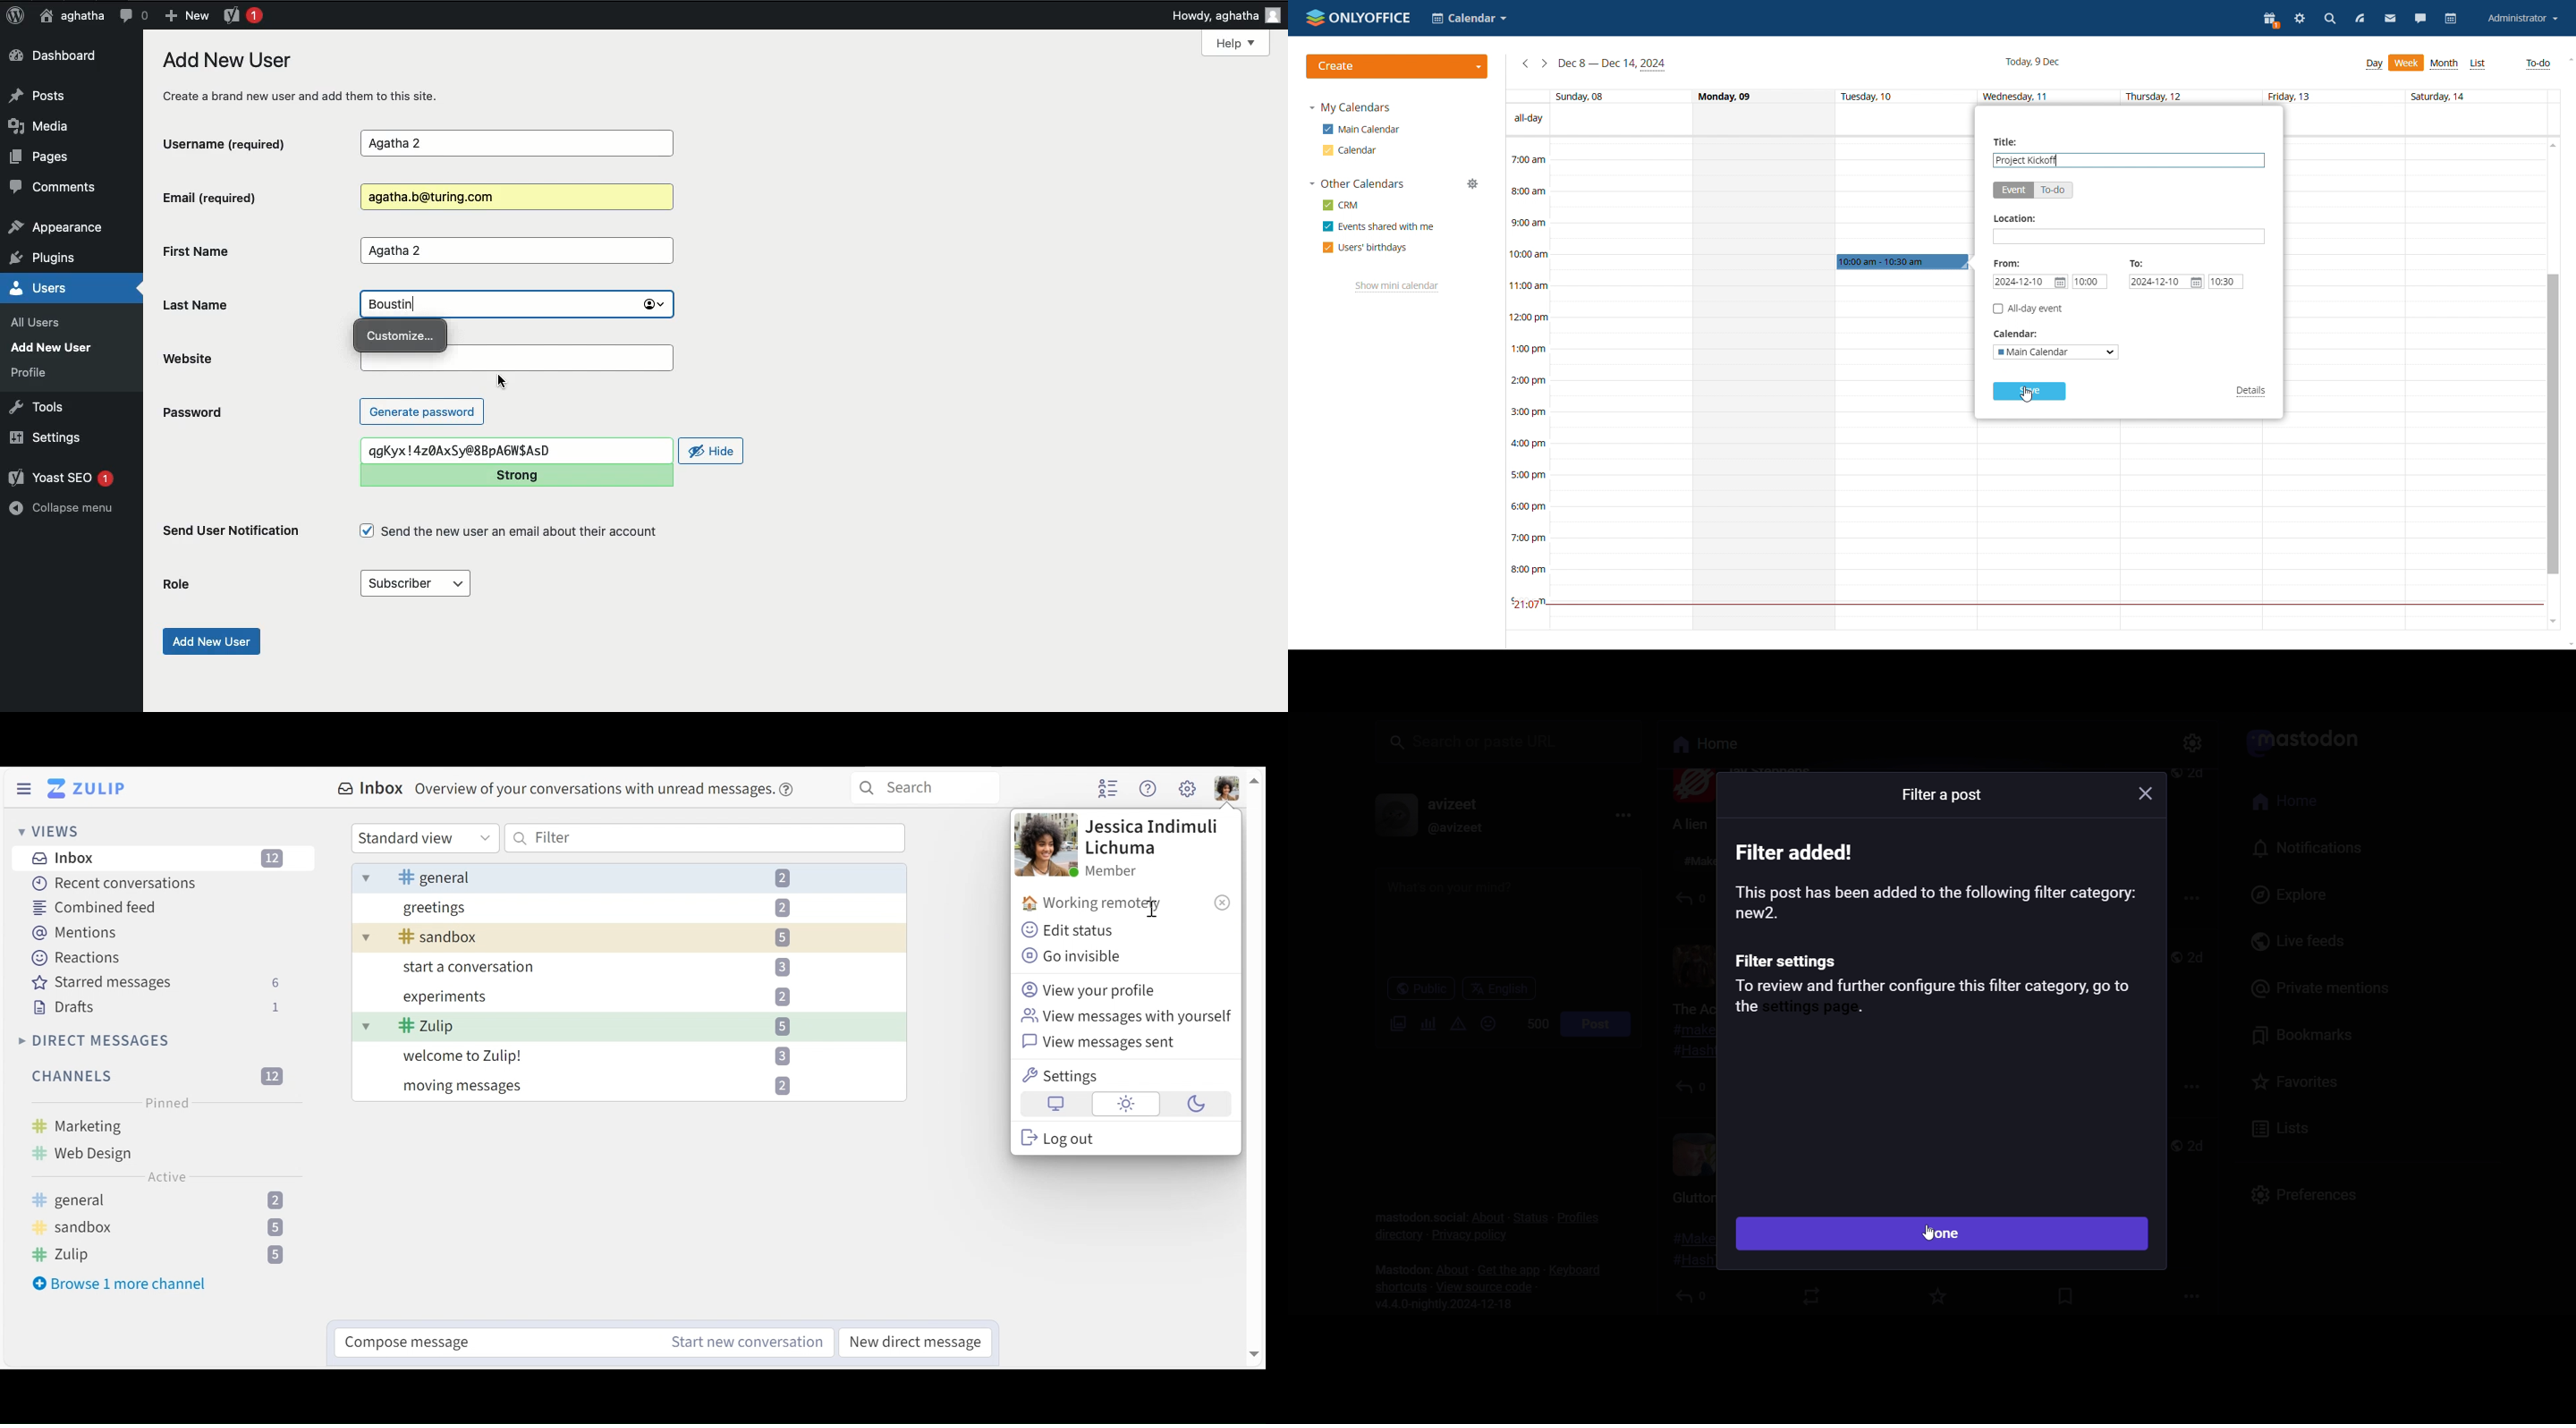 This screenshot has width=2576, height=1428. What do you see at coordinates (162, 1256) in the screenshot?
I see `# Zulip` at bounding box center [162, 1256].